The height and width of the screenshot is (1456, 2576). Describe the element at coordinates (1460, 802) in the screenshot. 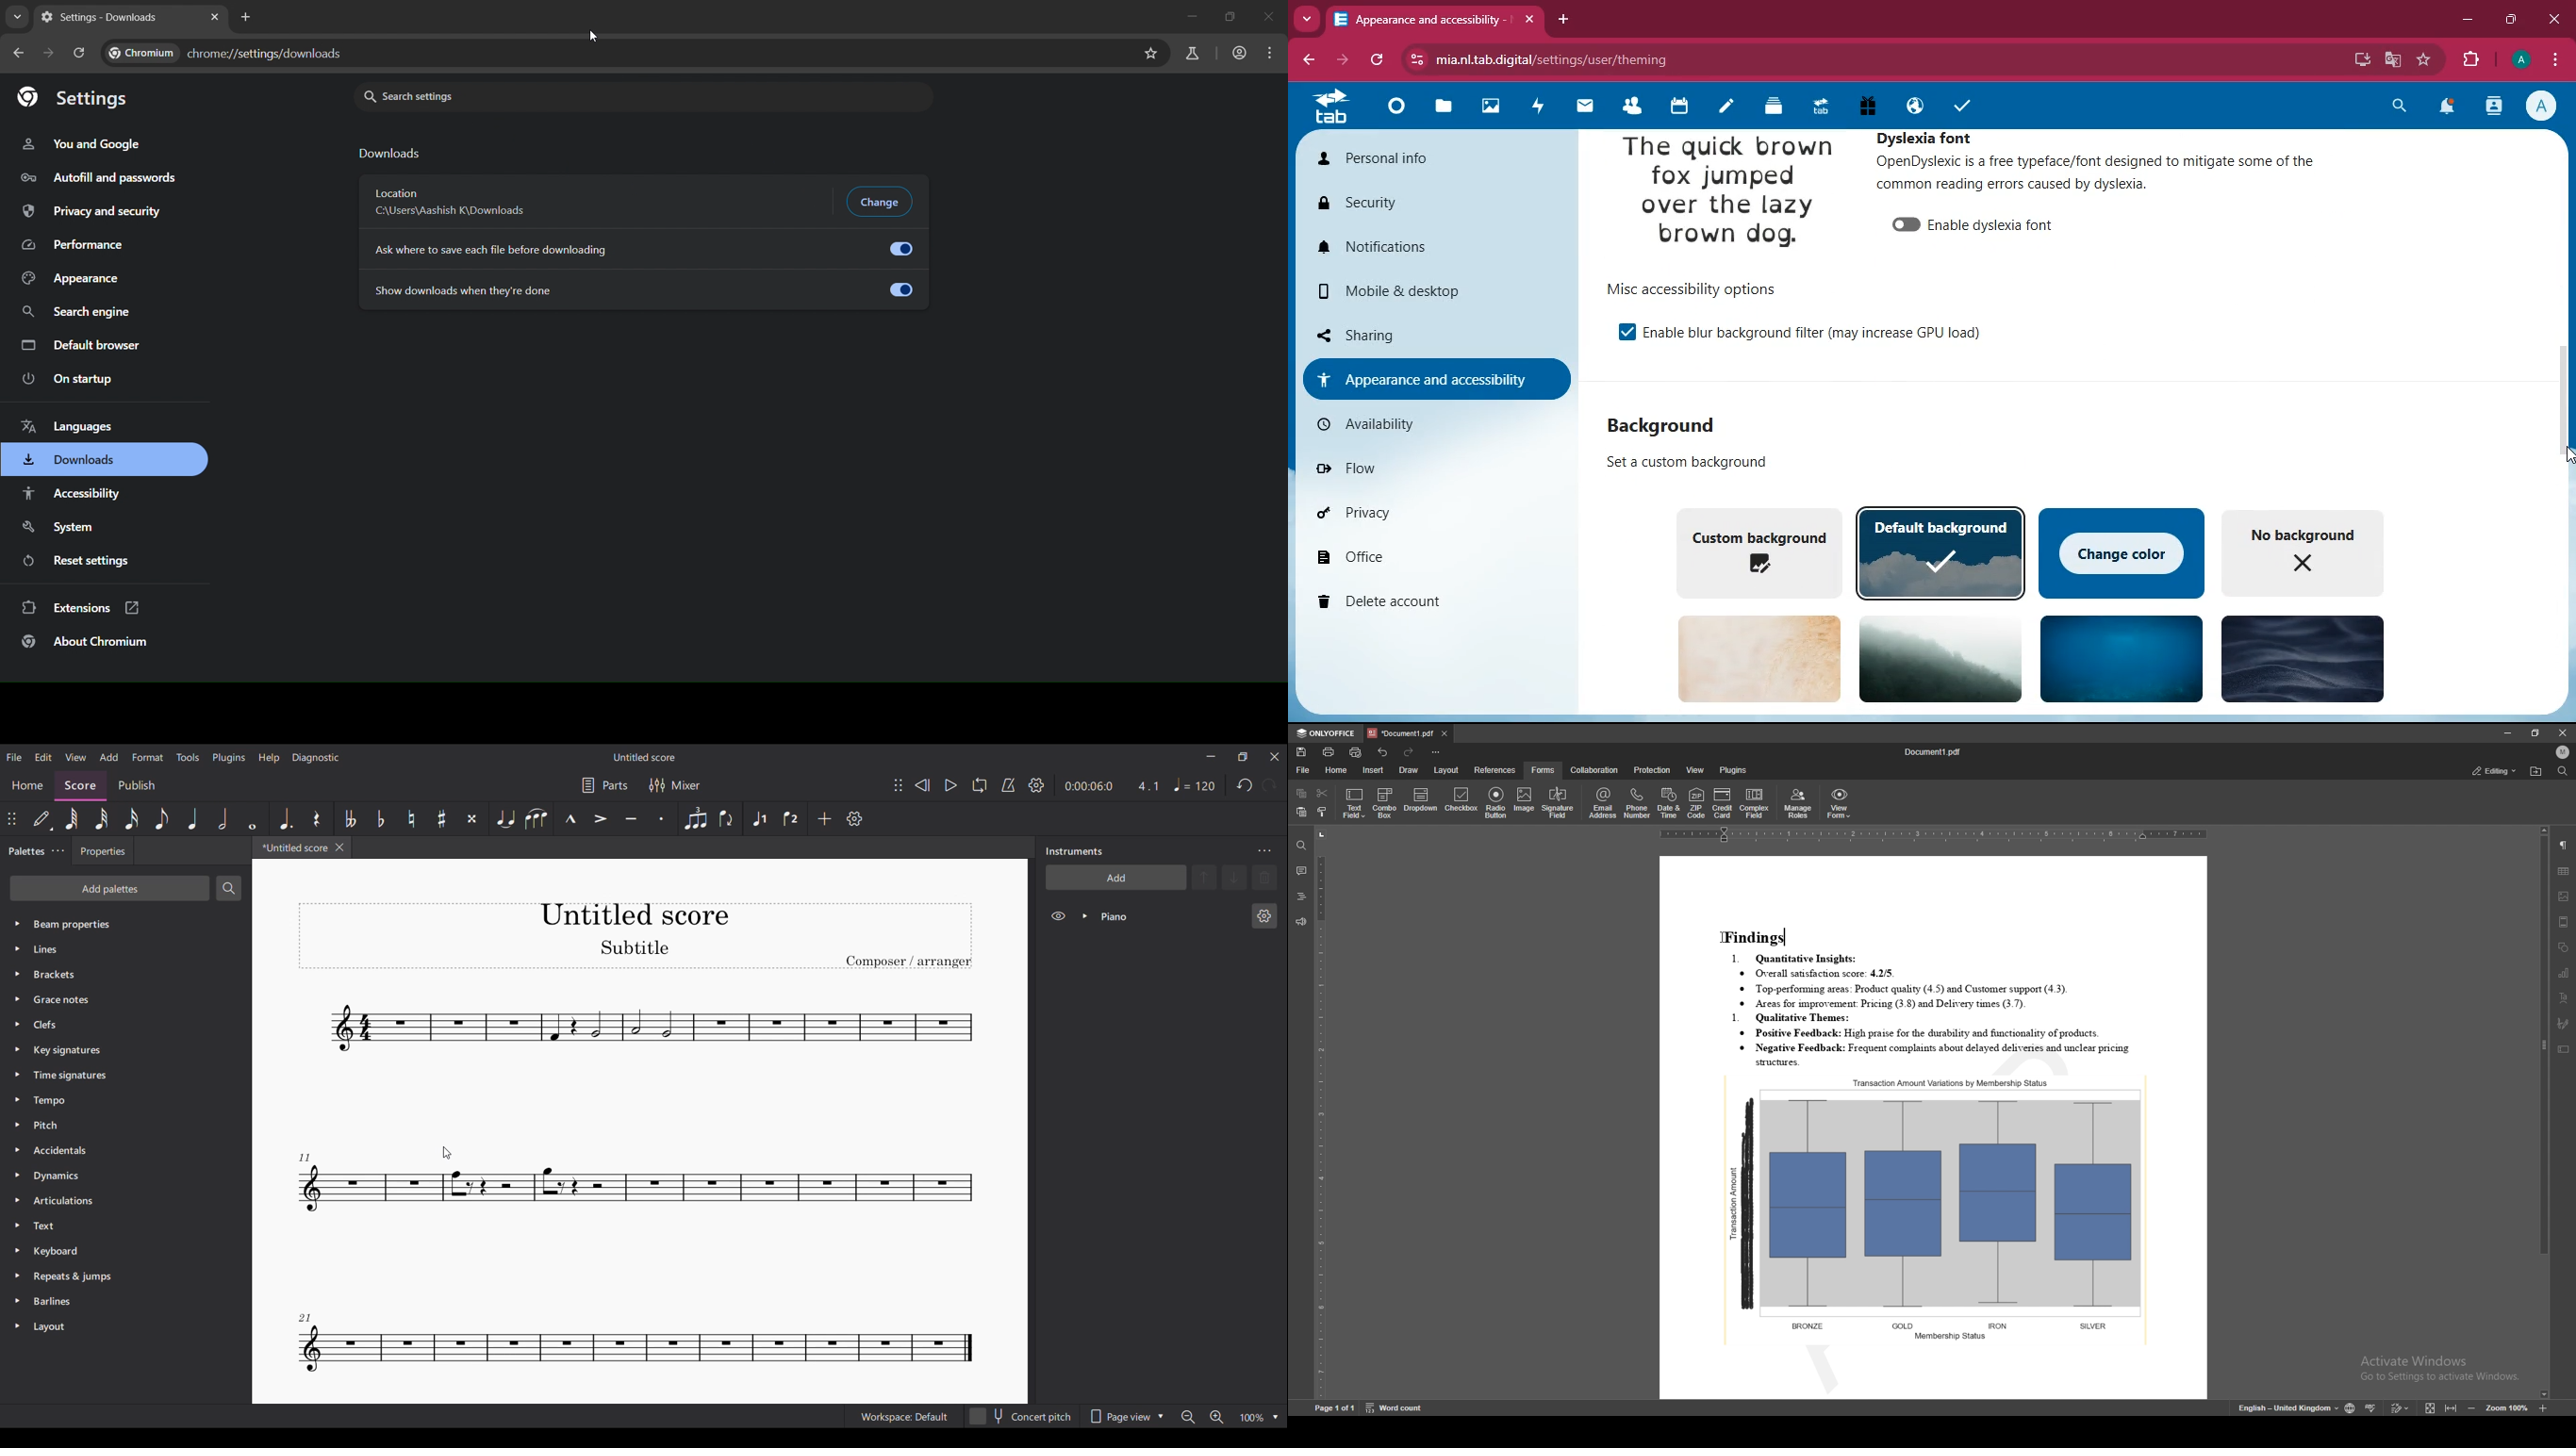

I see `checkbox` at that location.